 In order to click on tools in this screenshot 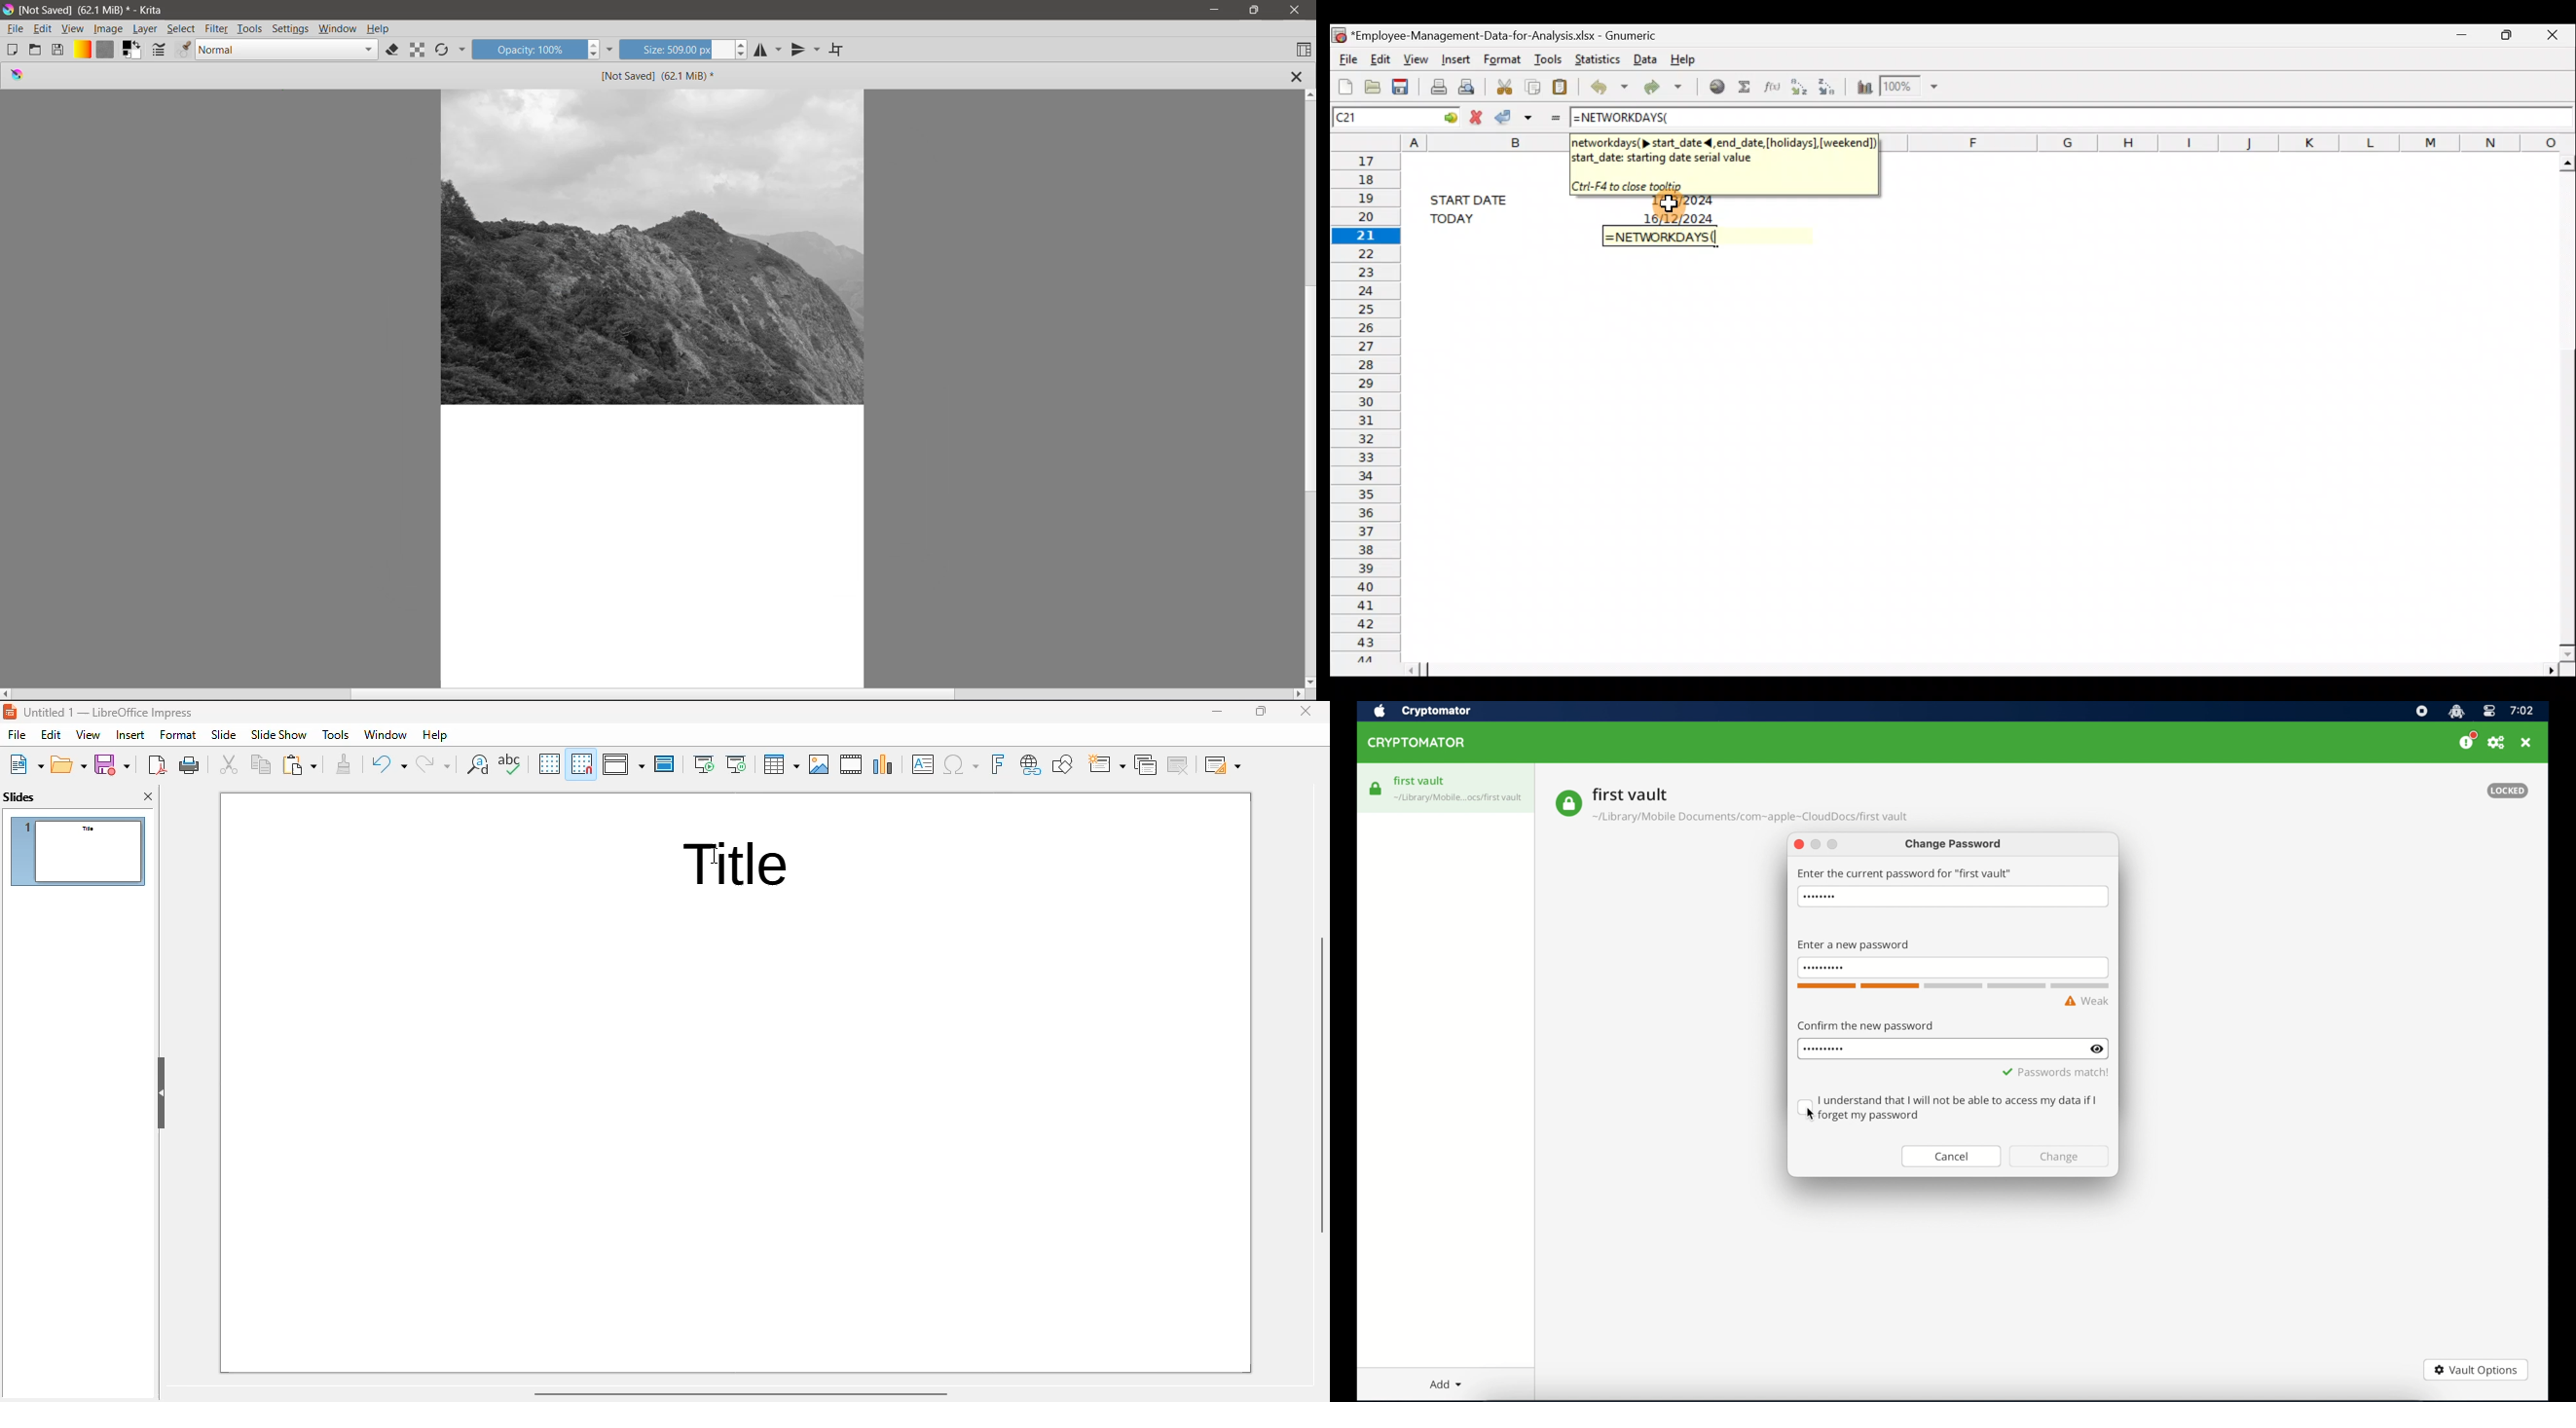, I will do `click(335, 735)`.